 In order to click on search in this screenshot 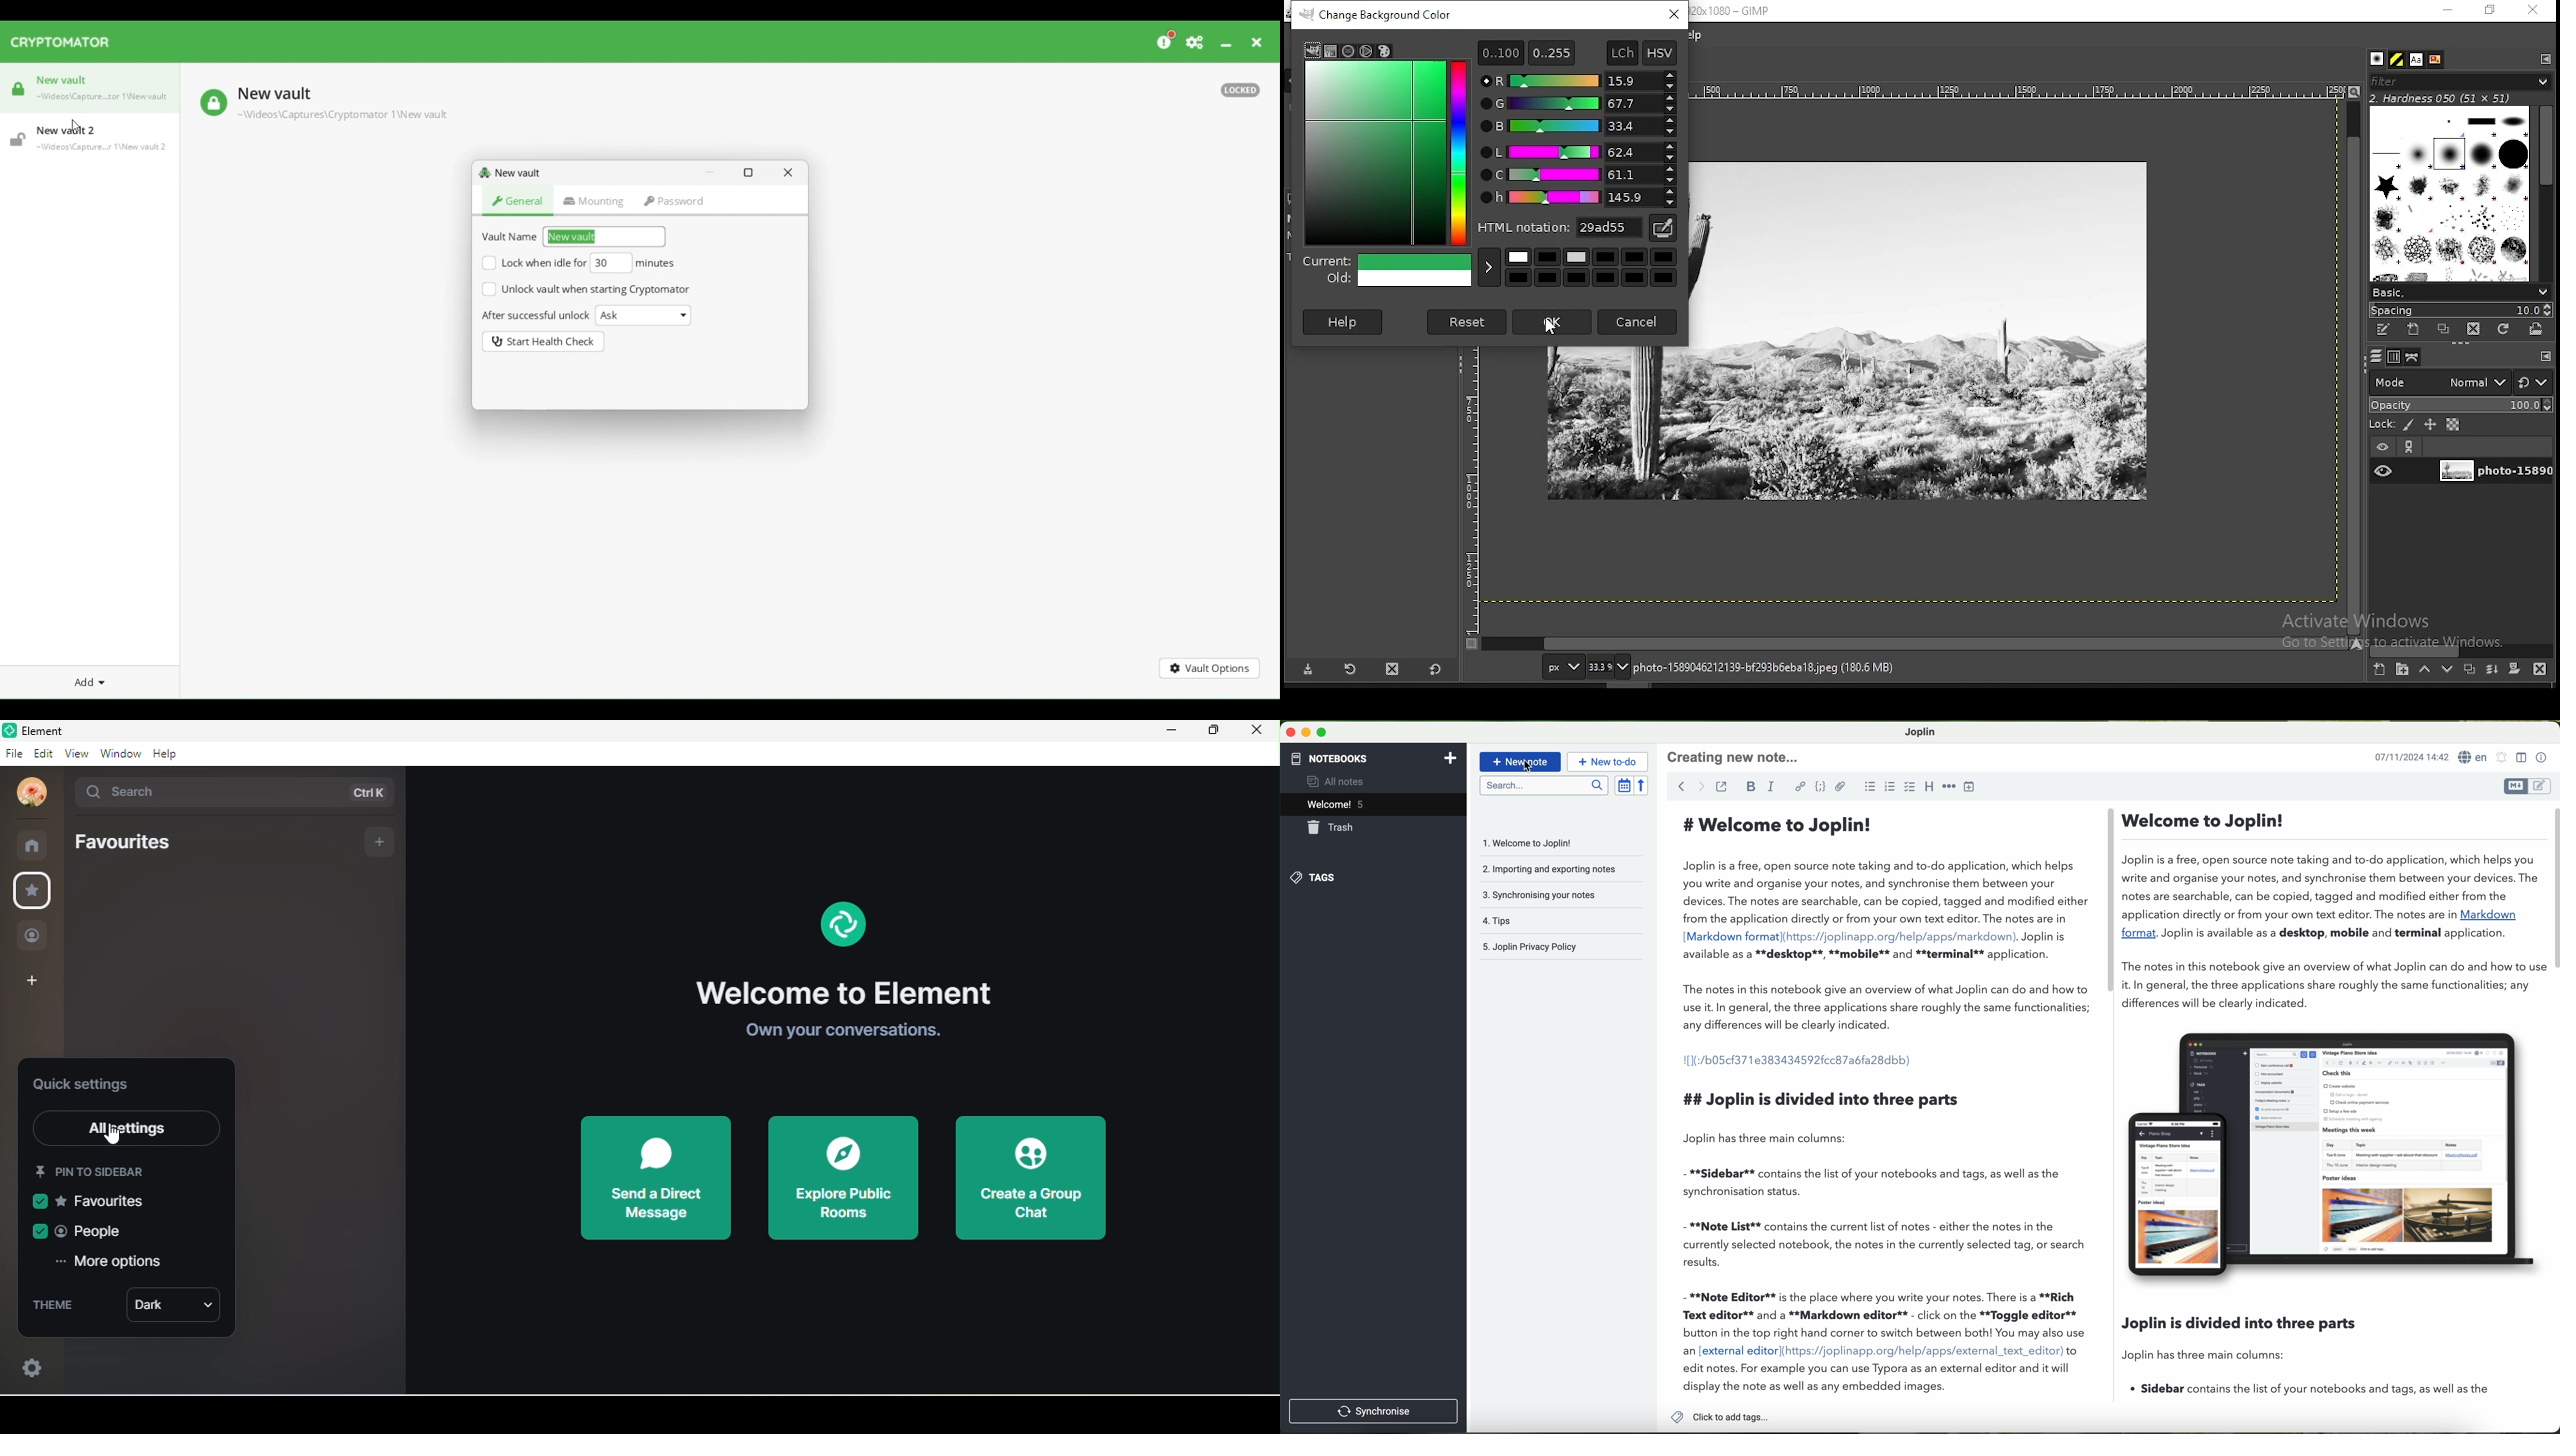, I will do `click(239, 793)`.